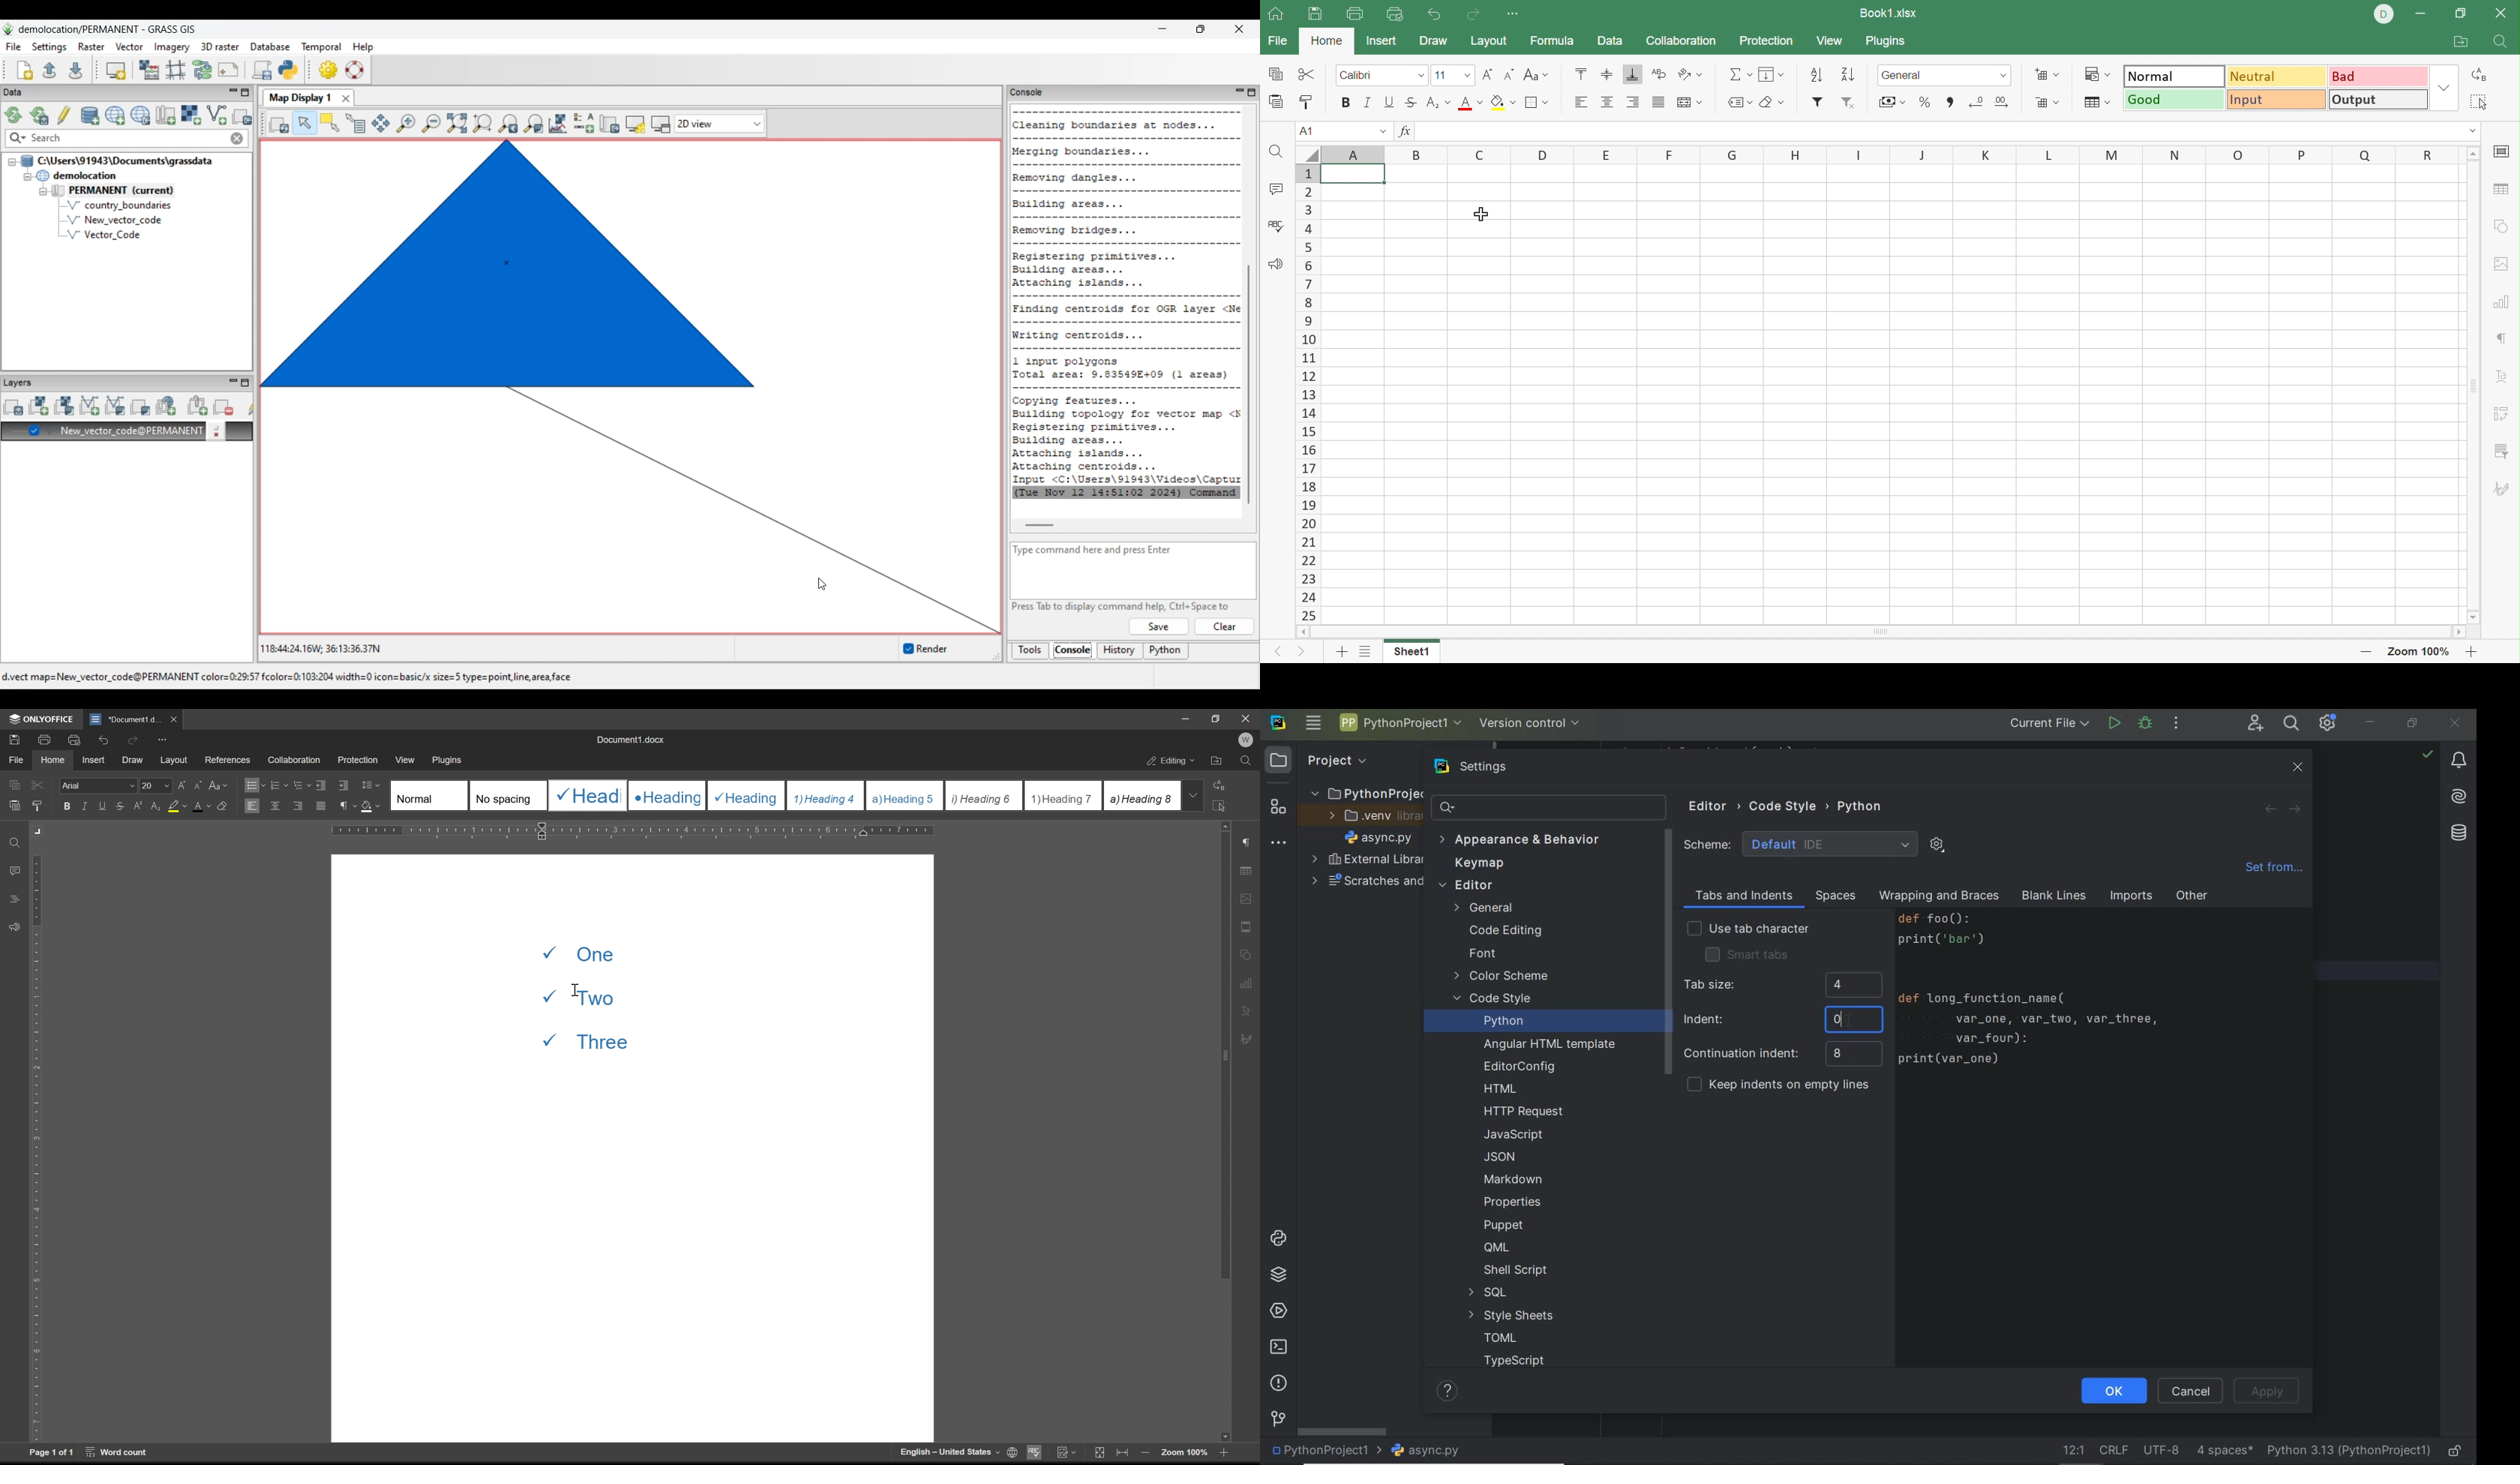 The width and height of the screenshot is (2520, 1484). Describe the element at coordinates (2500, 301) in the screenshot. I see `Chart settings` at that location.